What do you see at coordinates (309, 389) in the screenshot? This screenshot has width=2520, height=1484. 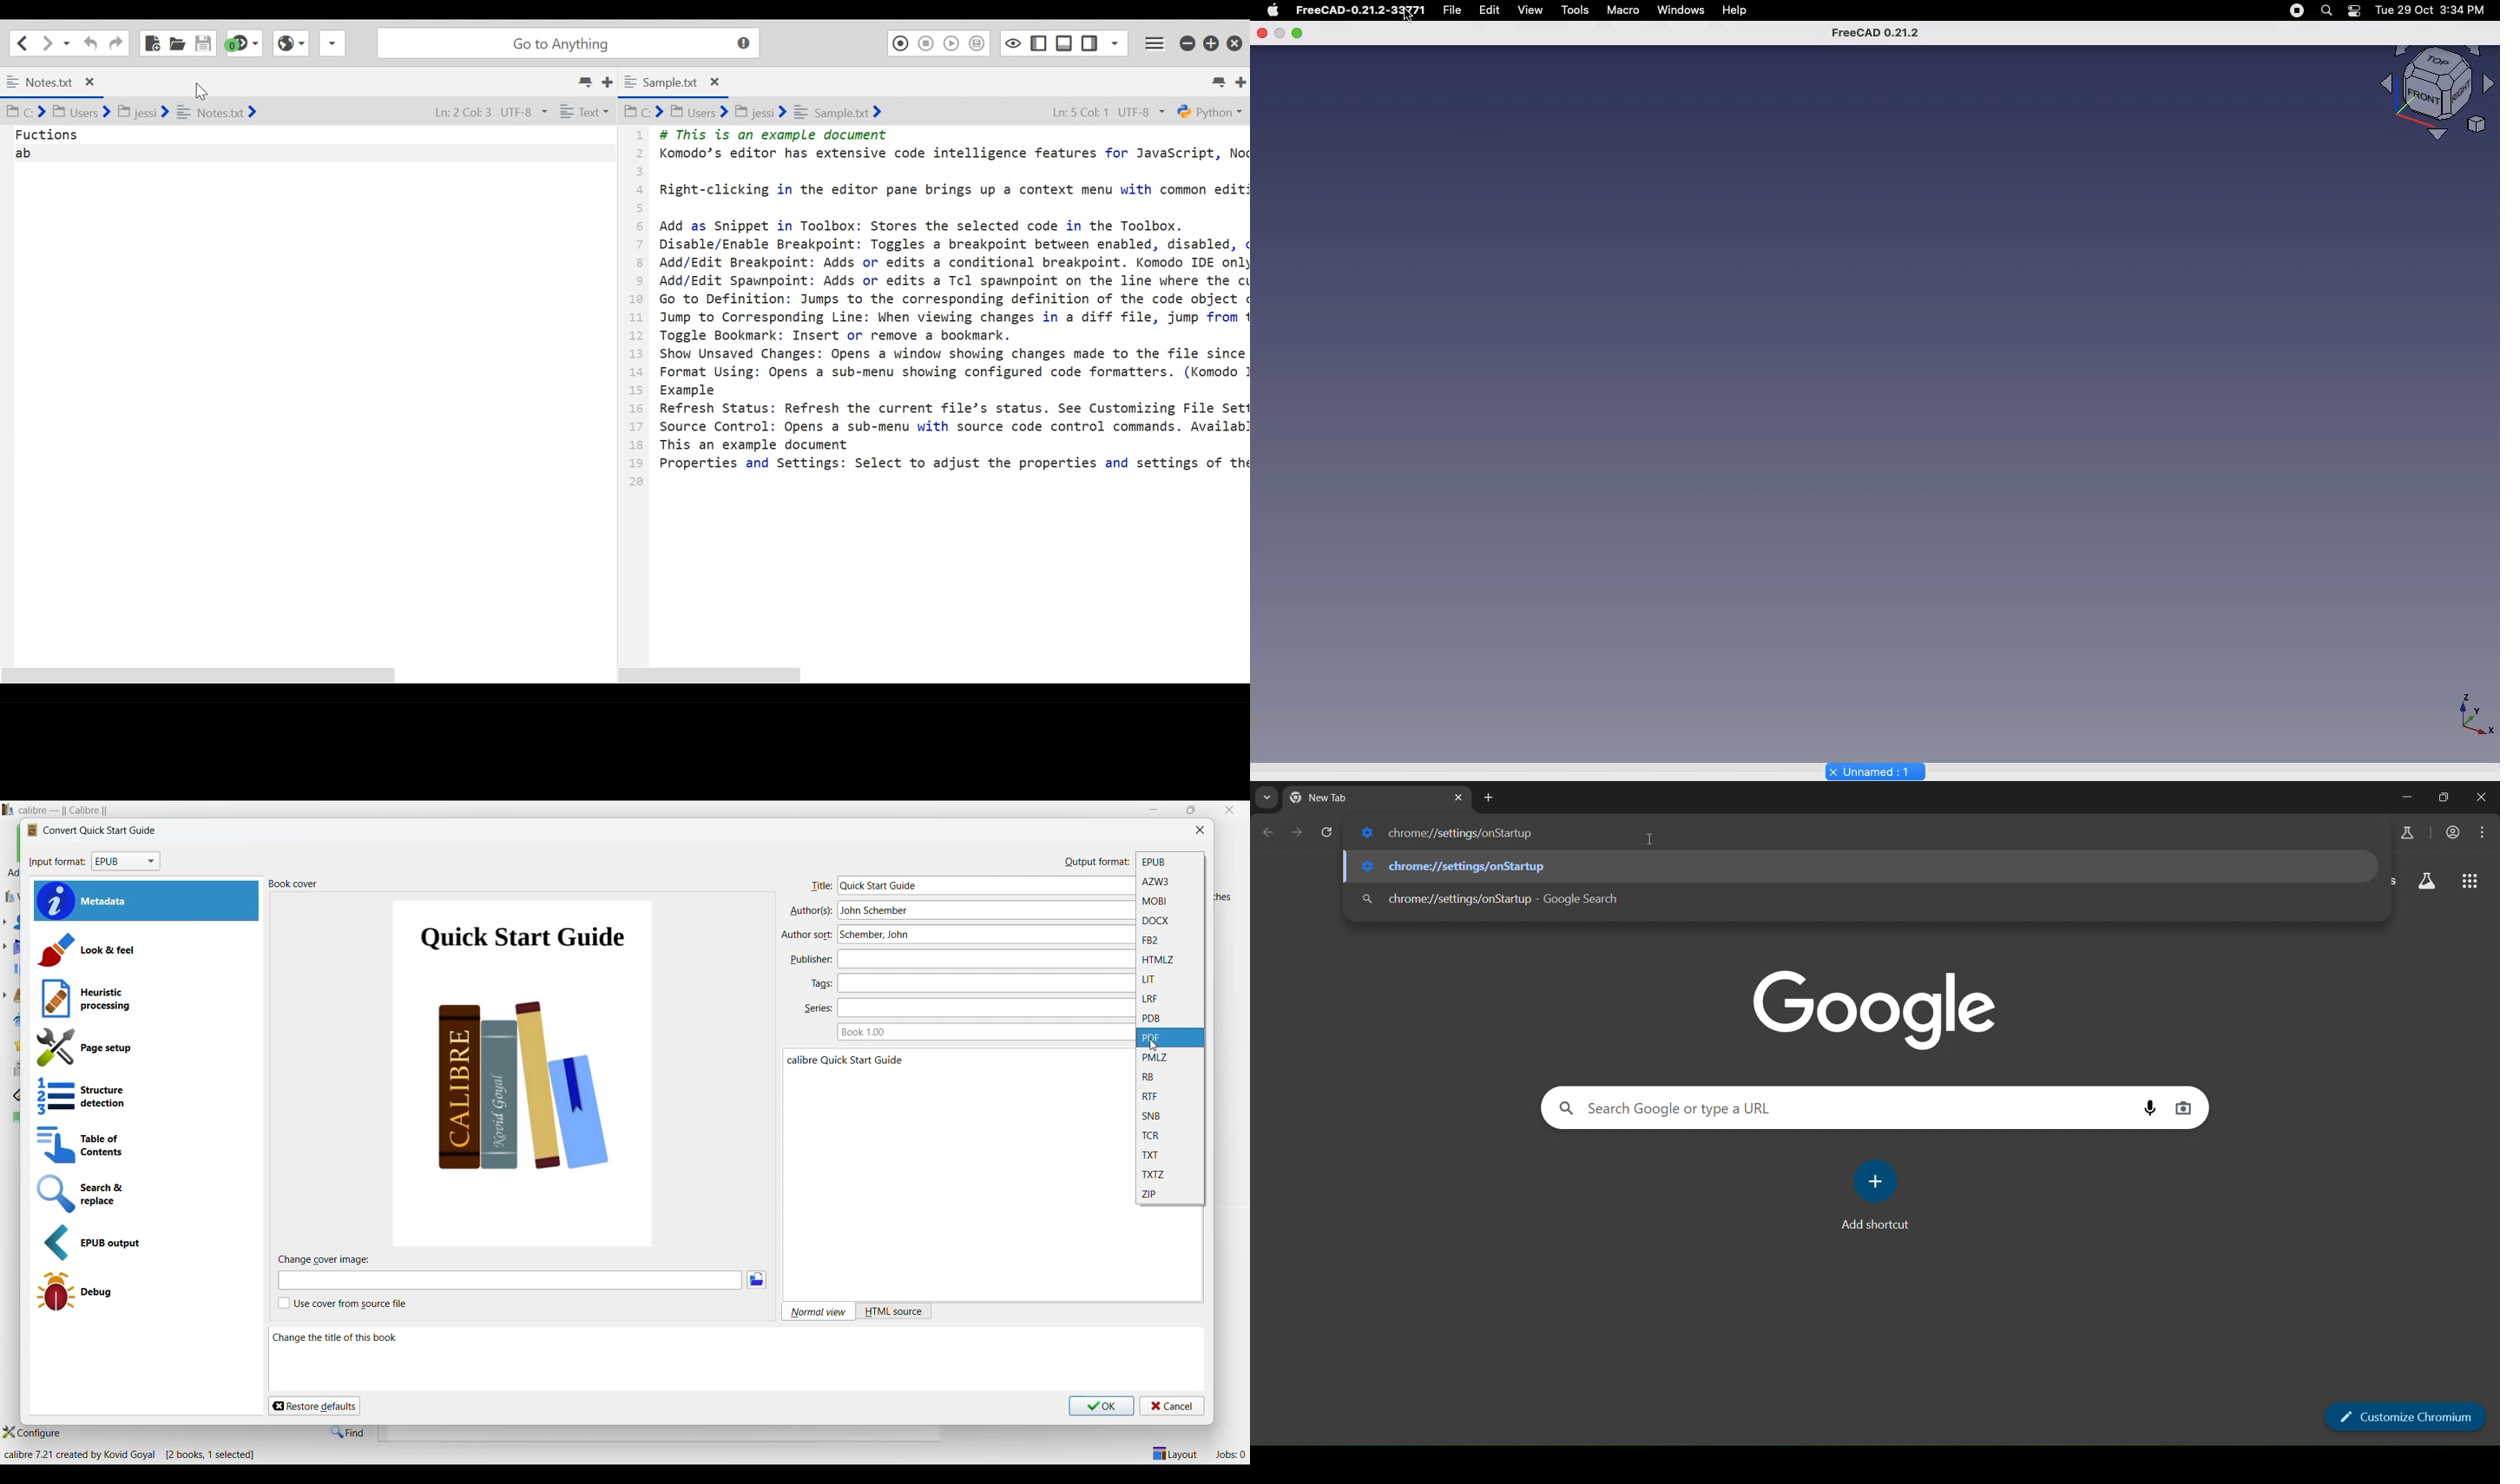 I see `Functions ab` at bounding box center [309, 389].